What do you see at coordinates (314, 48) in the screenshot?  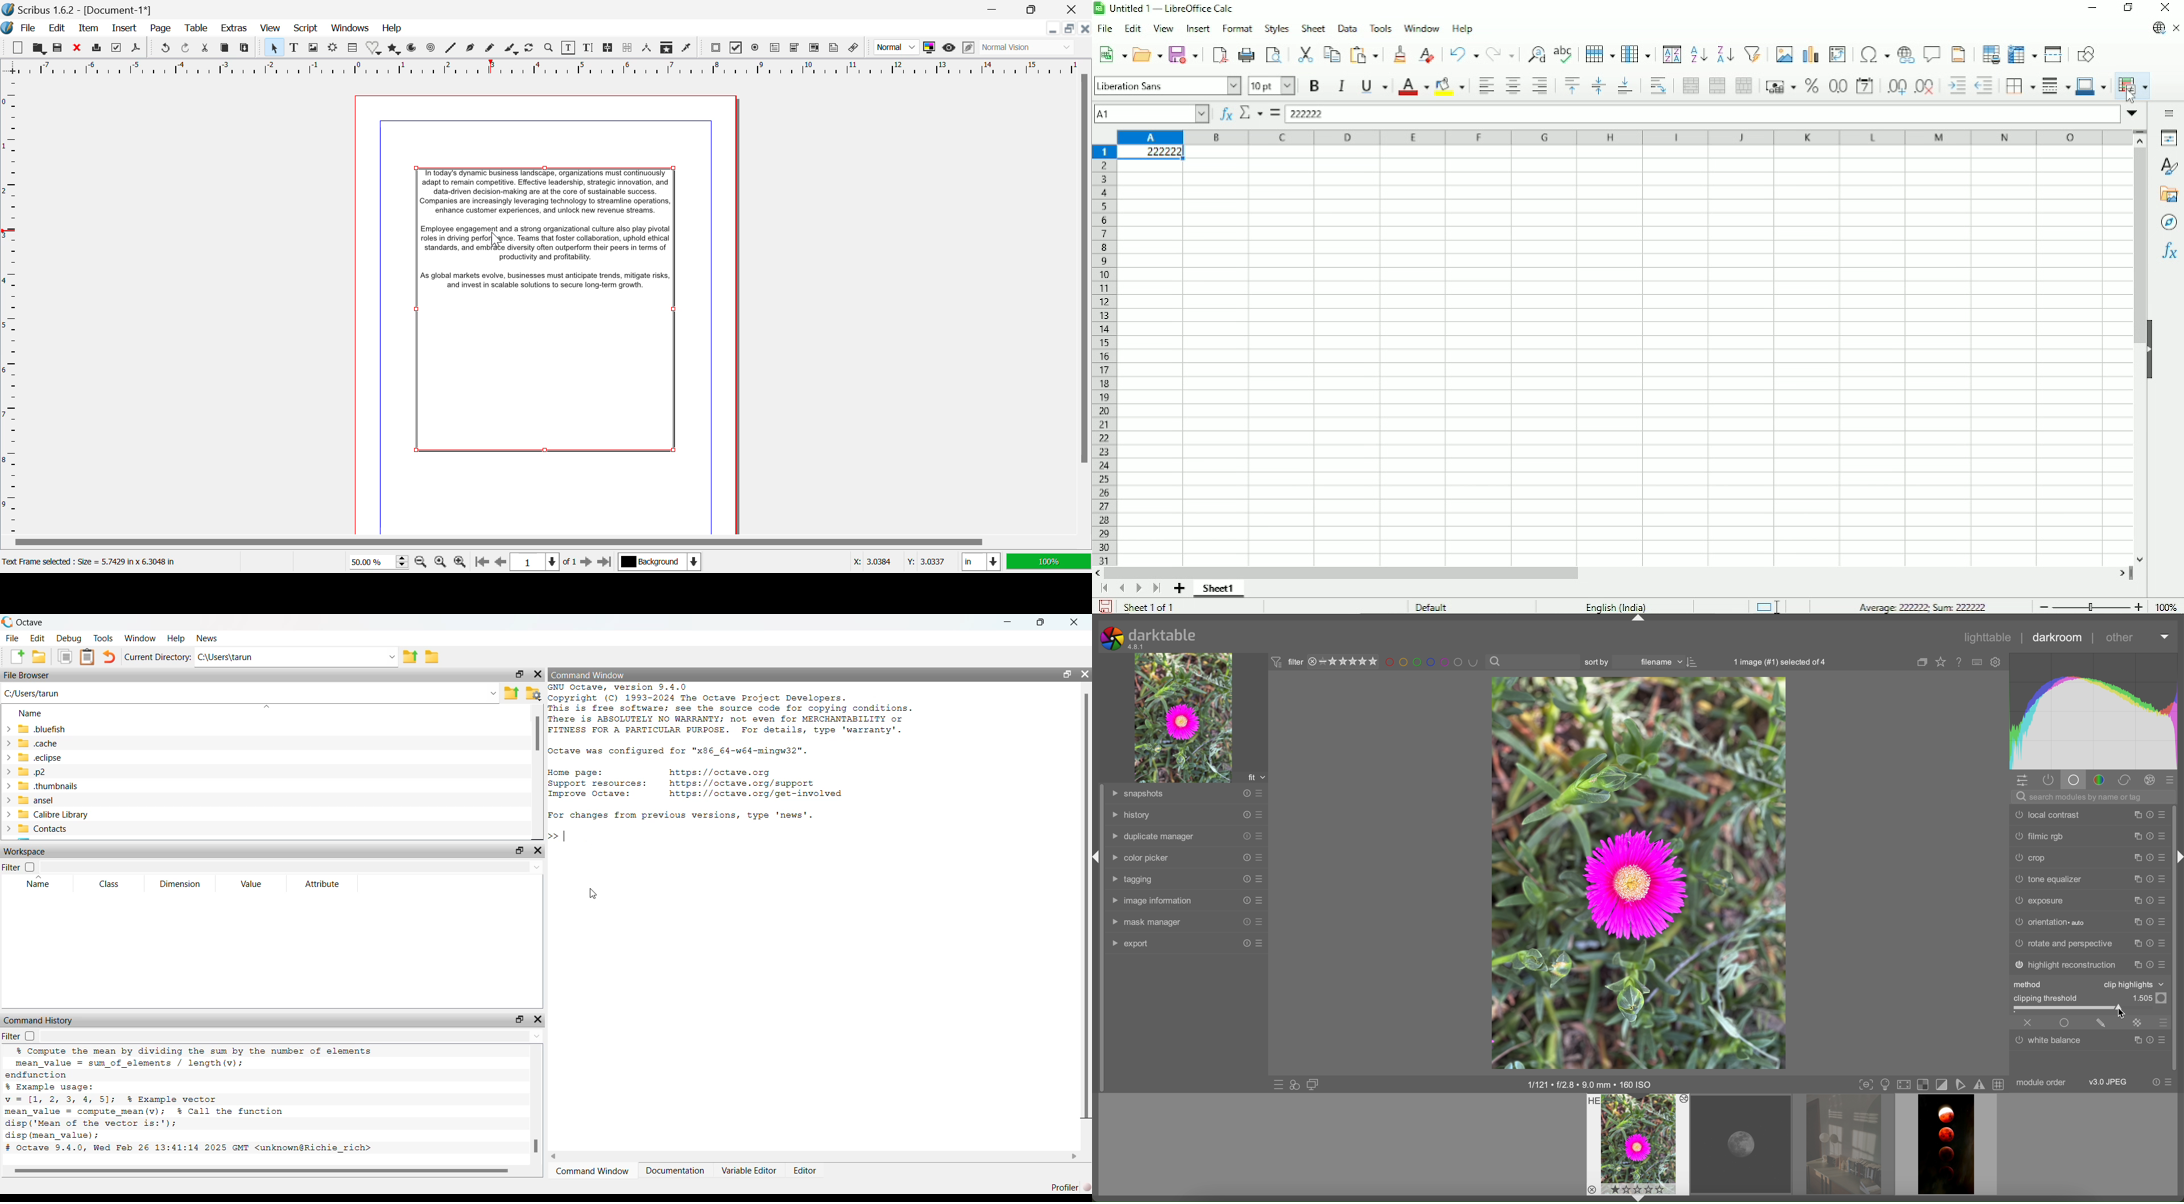 I see `Image Frame` at bounding box center [314, 48].